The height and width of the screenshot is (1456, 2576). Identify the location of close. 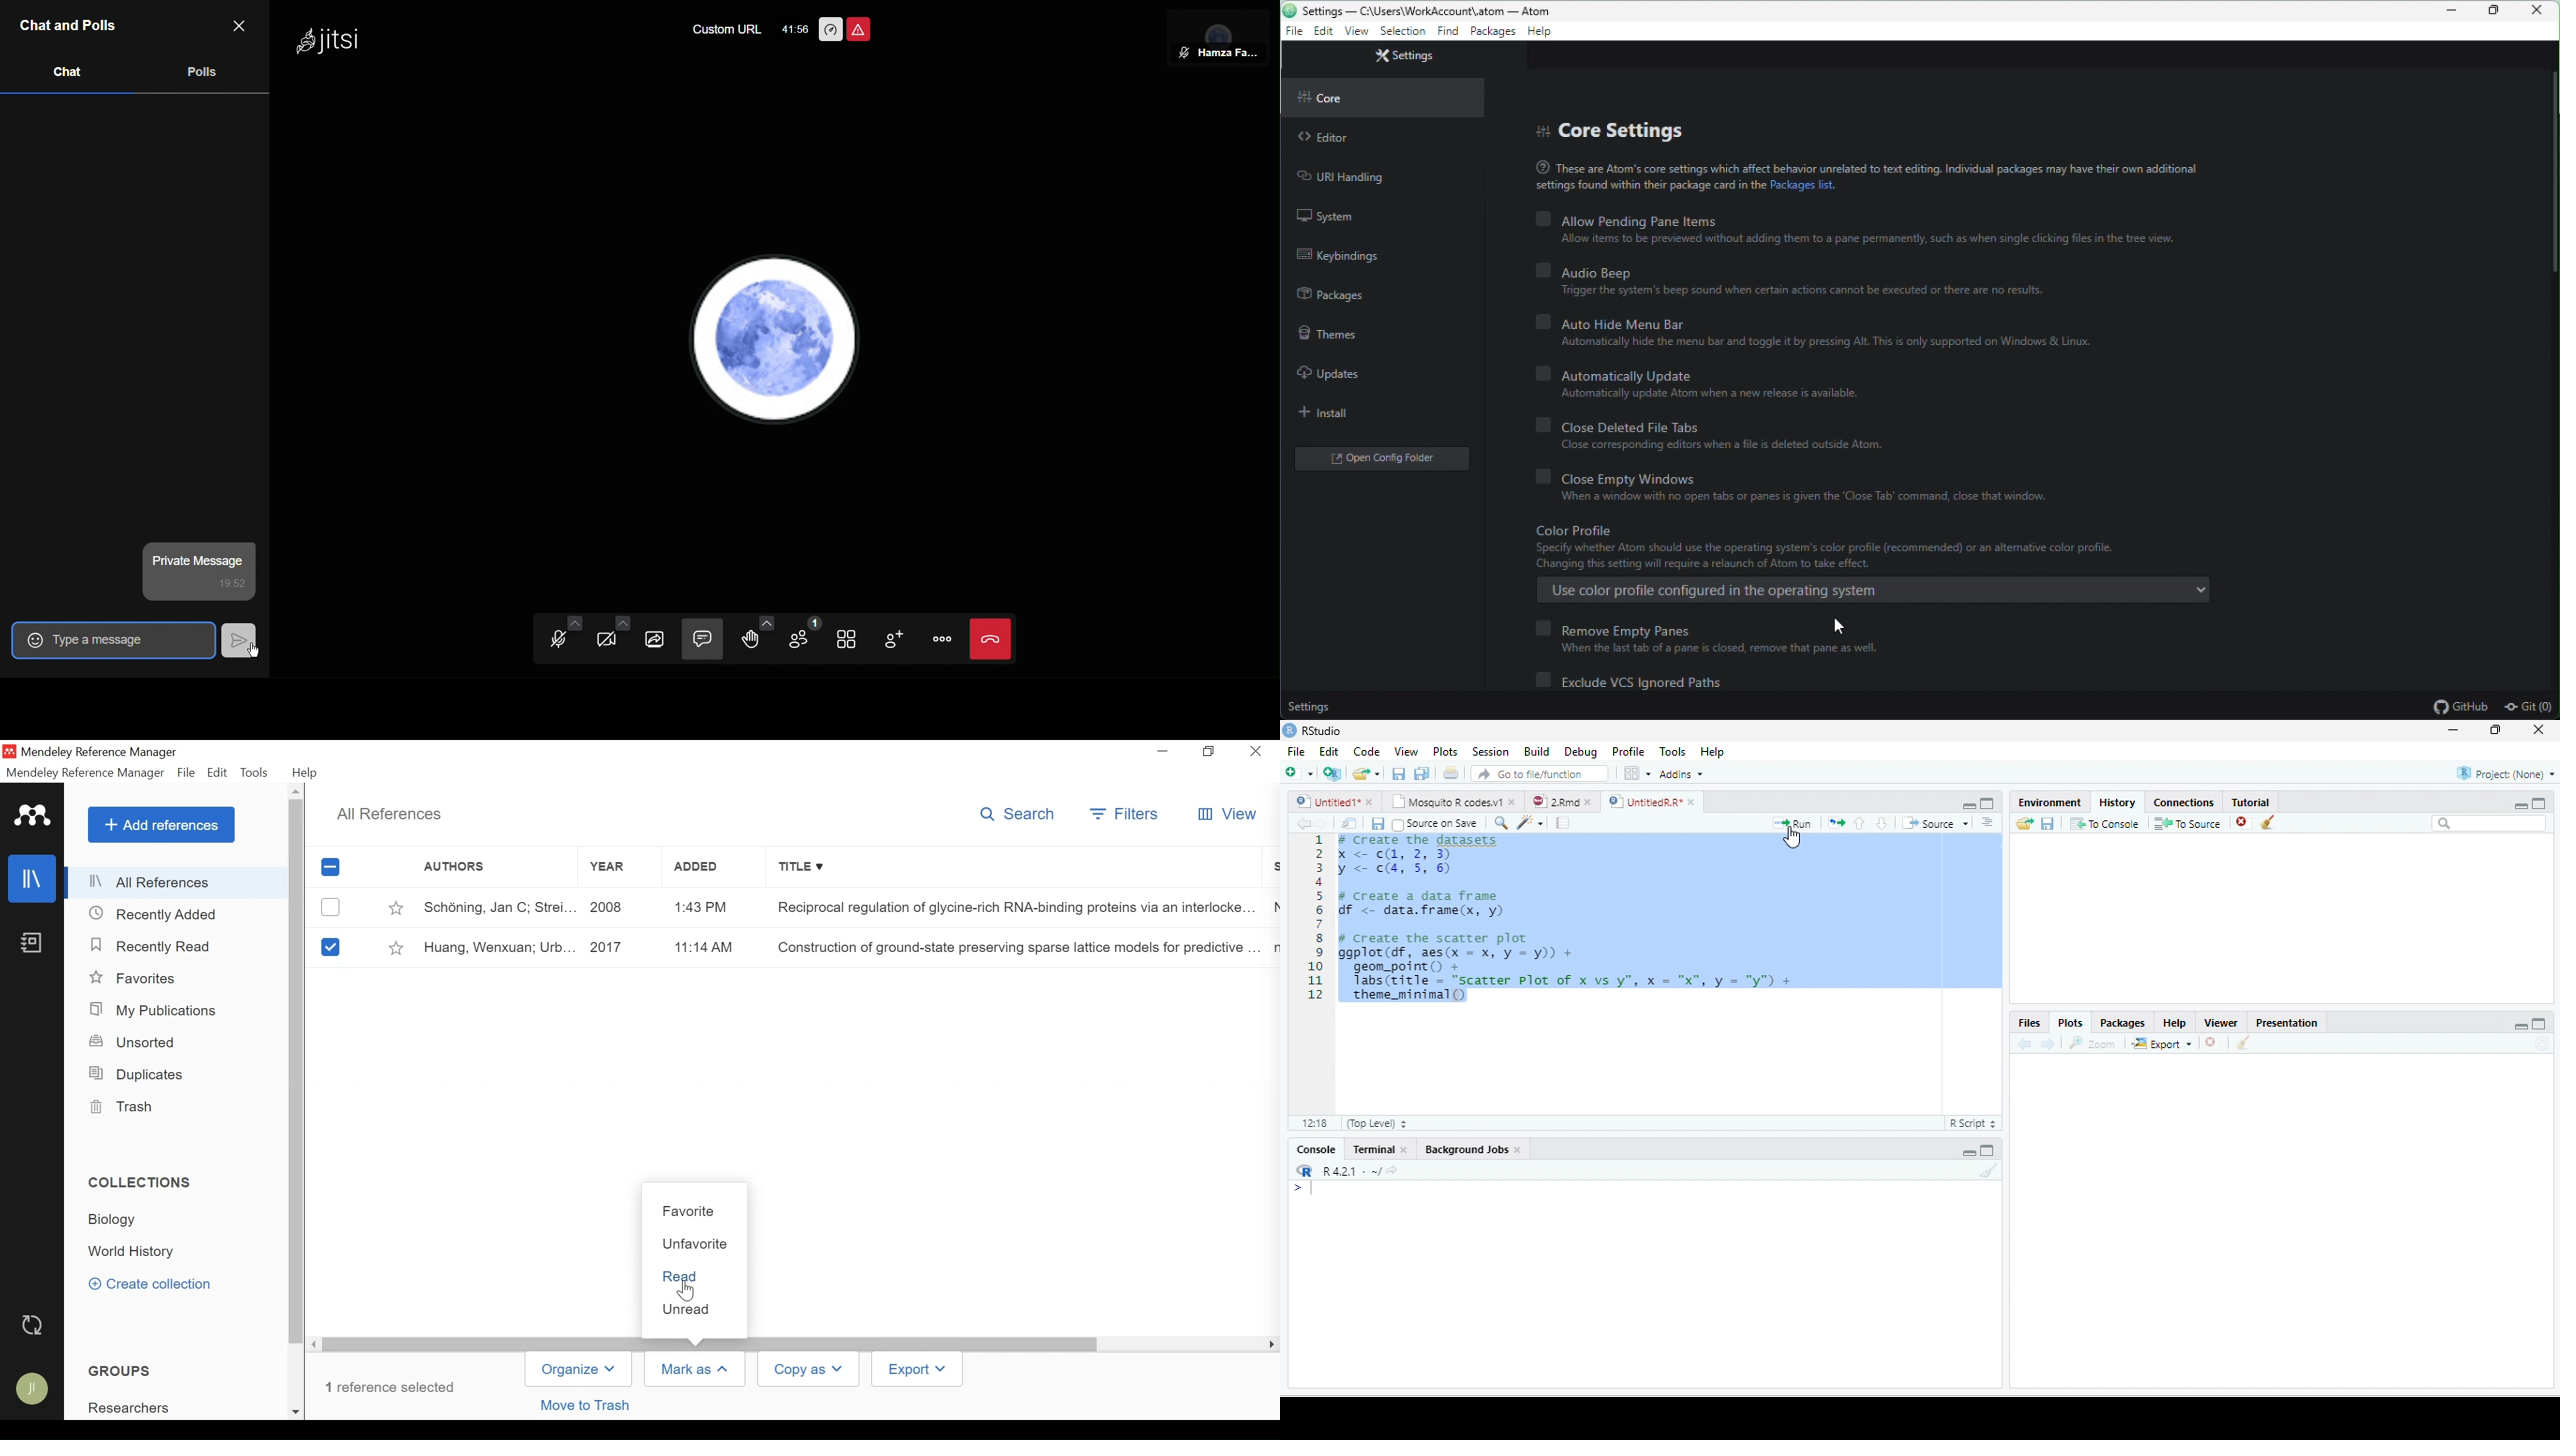
(1588, 802).